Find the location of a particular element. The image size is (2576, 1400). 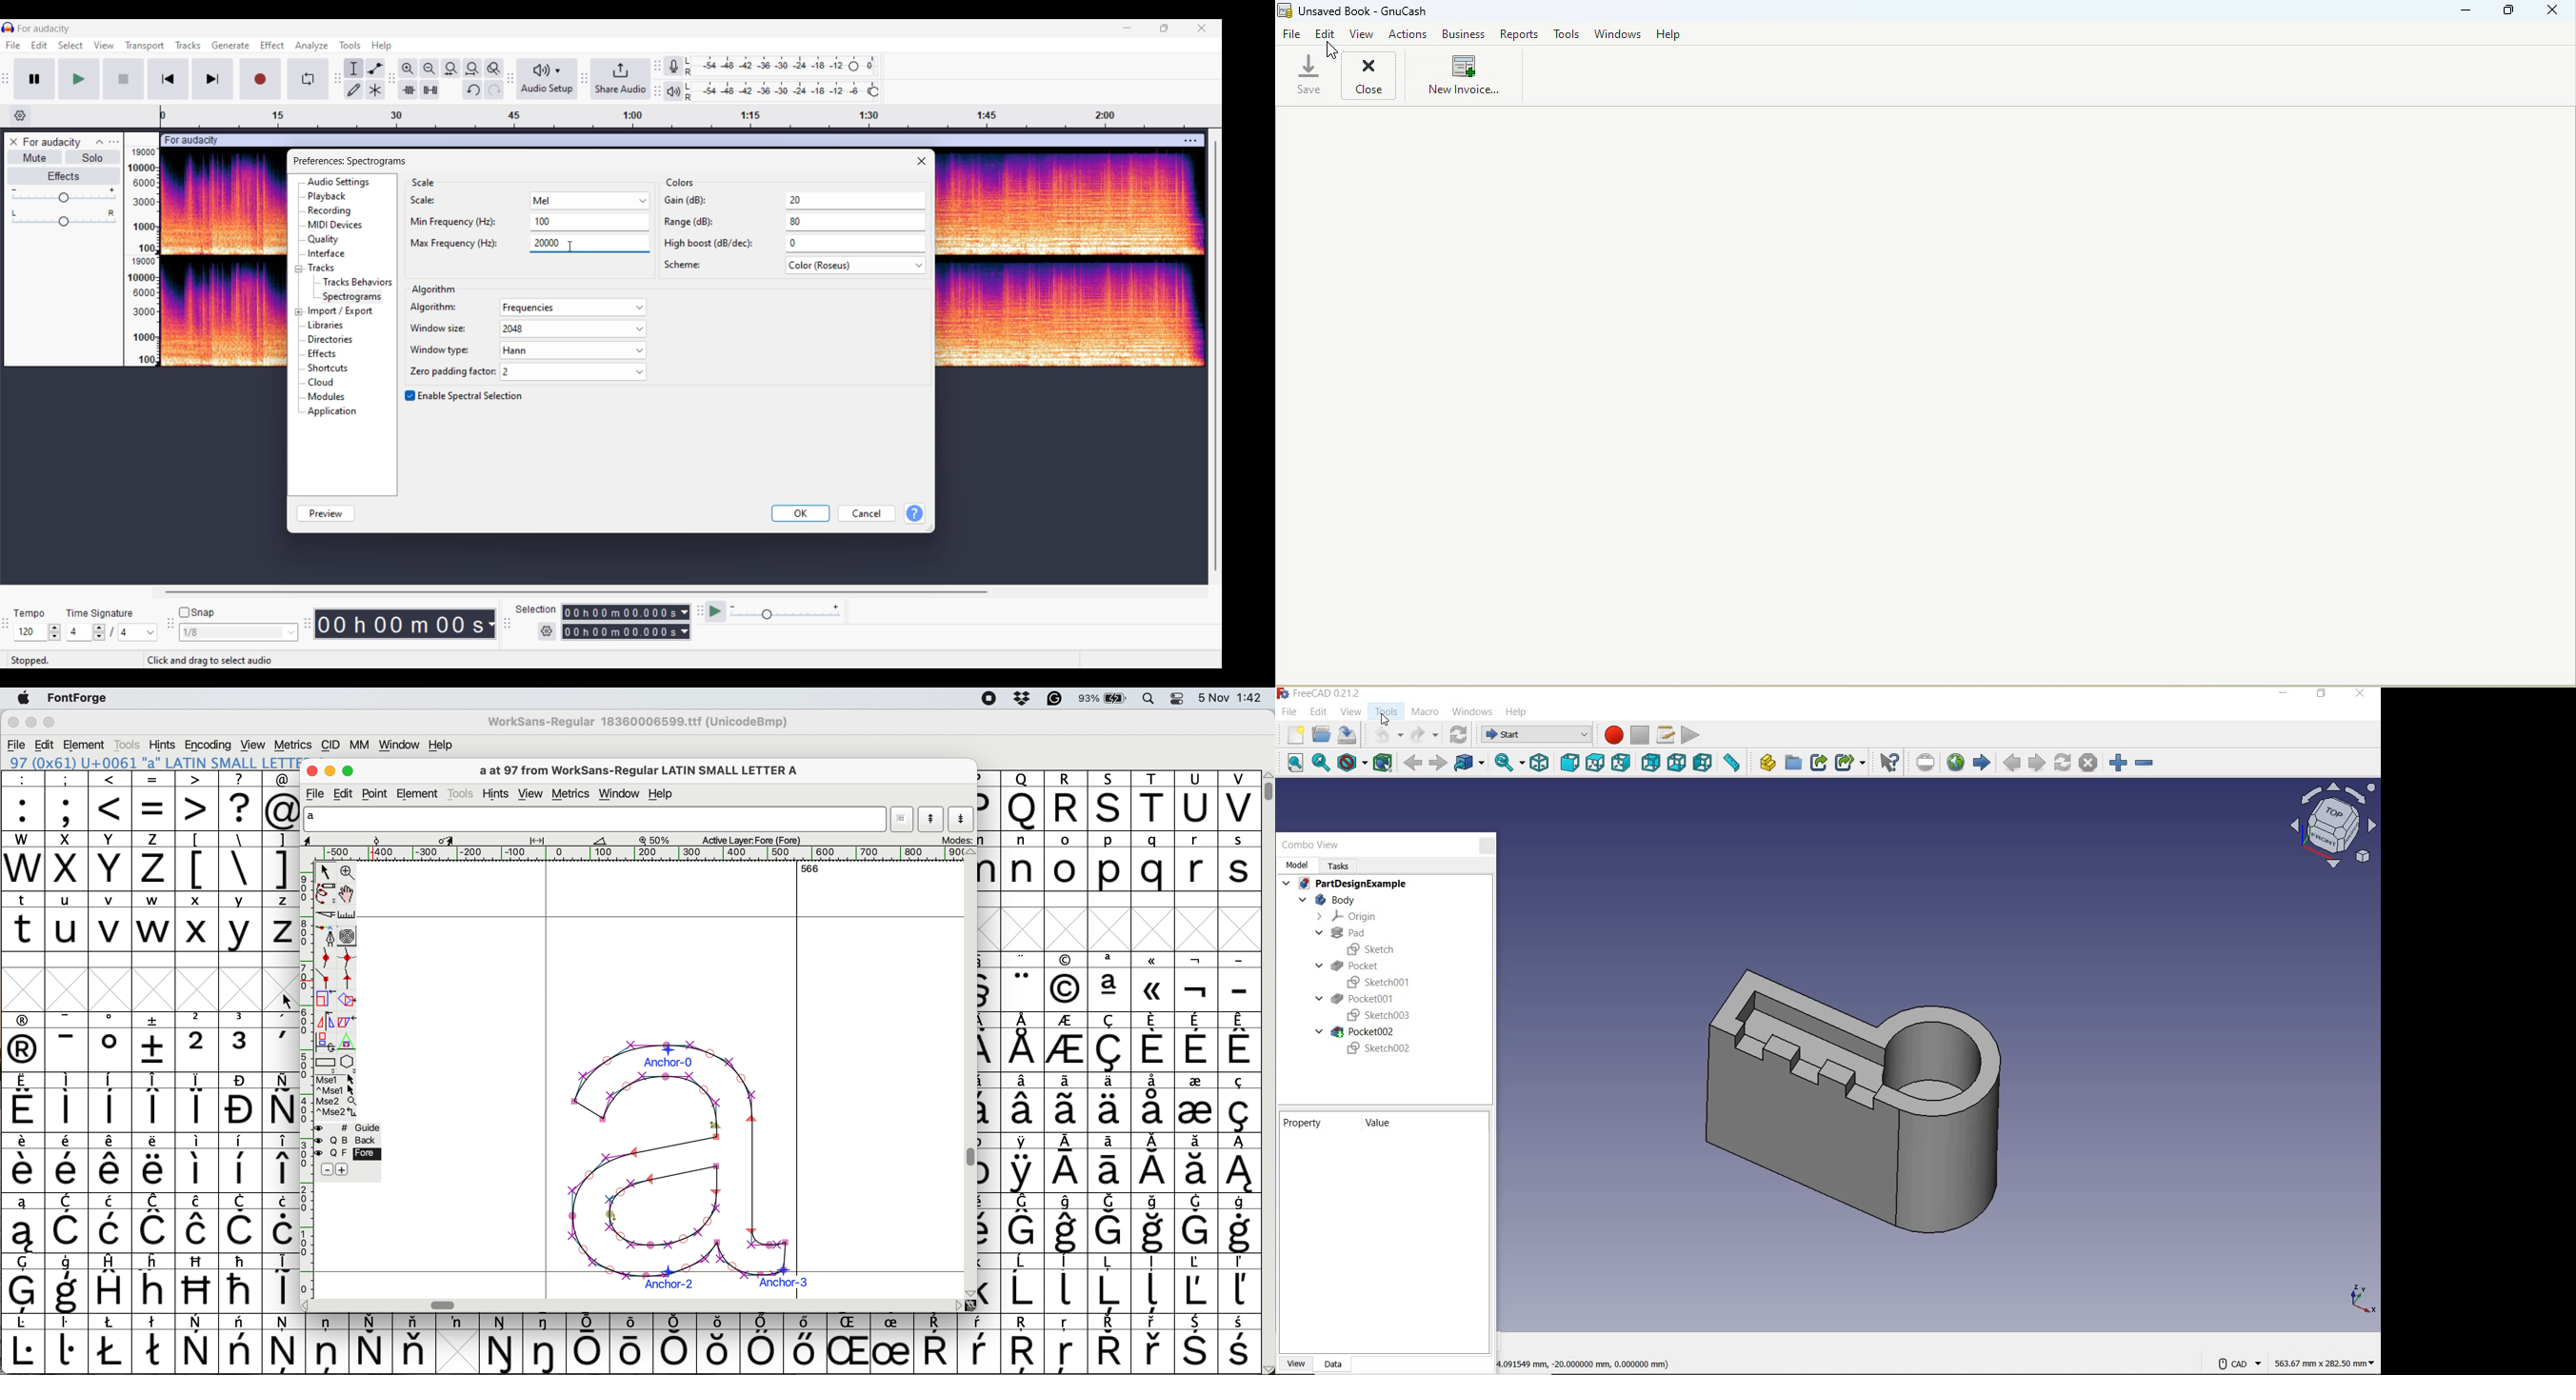

symbol is located at coordinates (1109, 1344).